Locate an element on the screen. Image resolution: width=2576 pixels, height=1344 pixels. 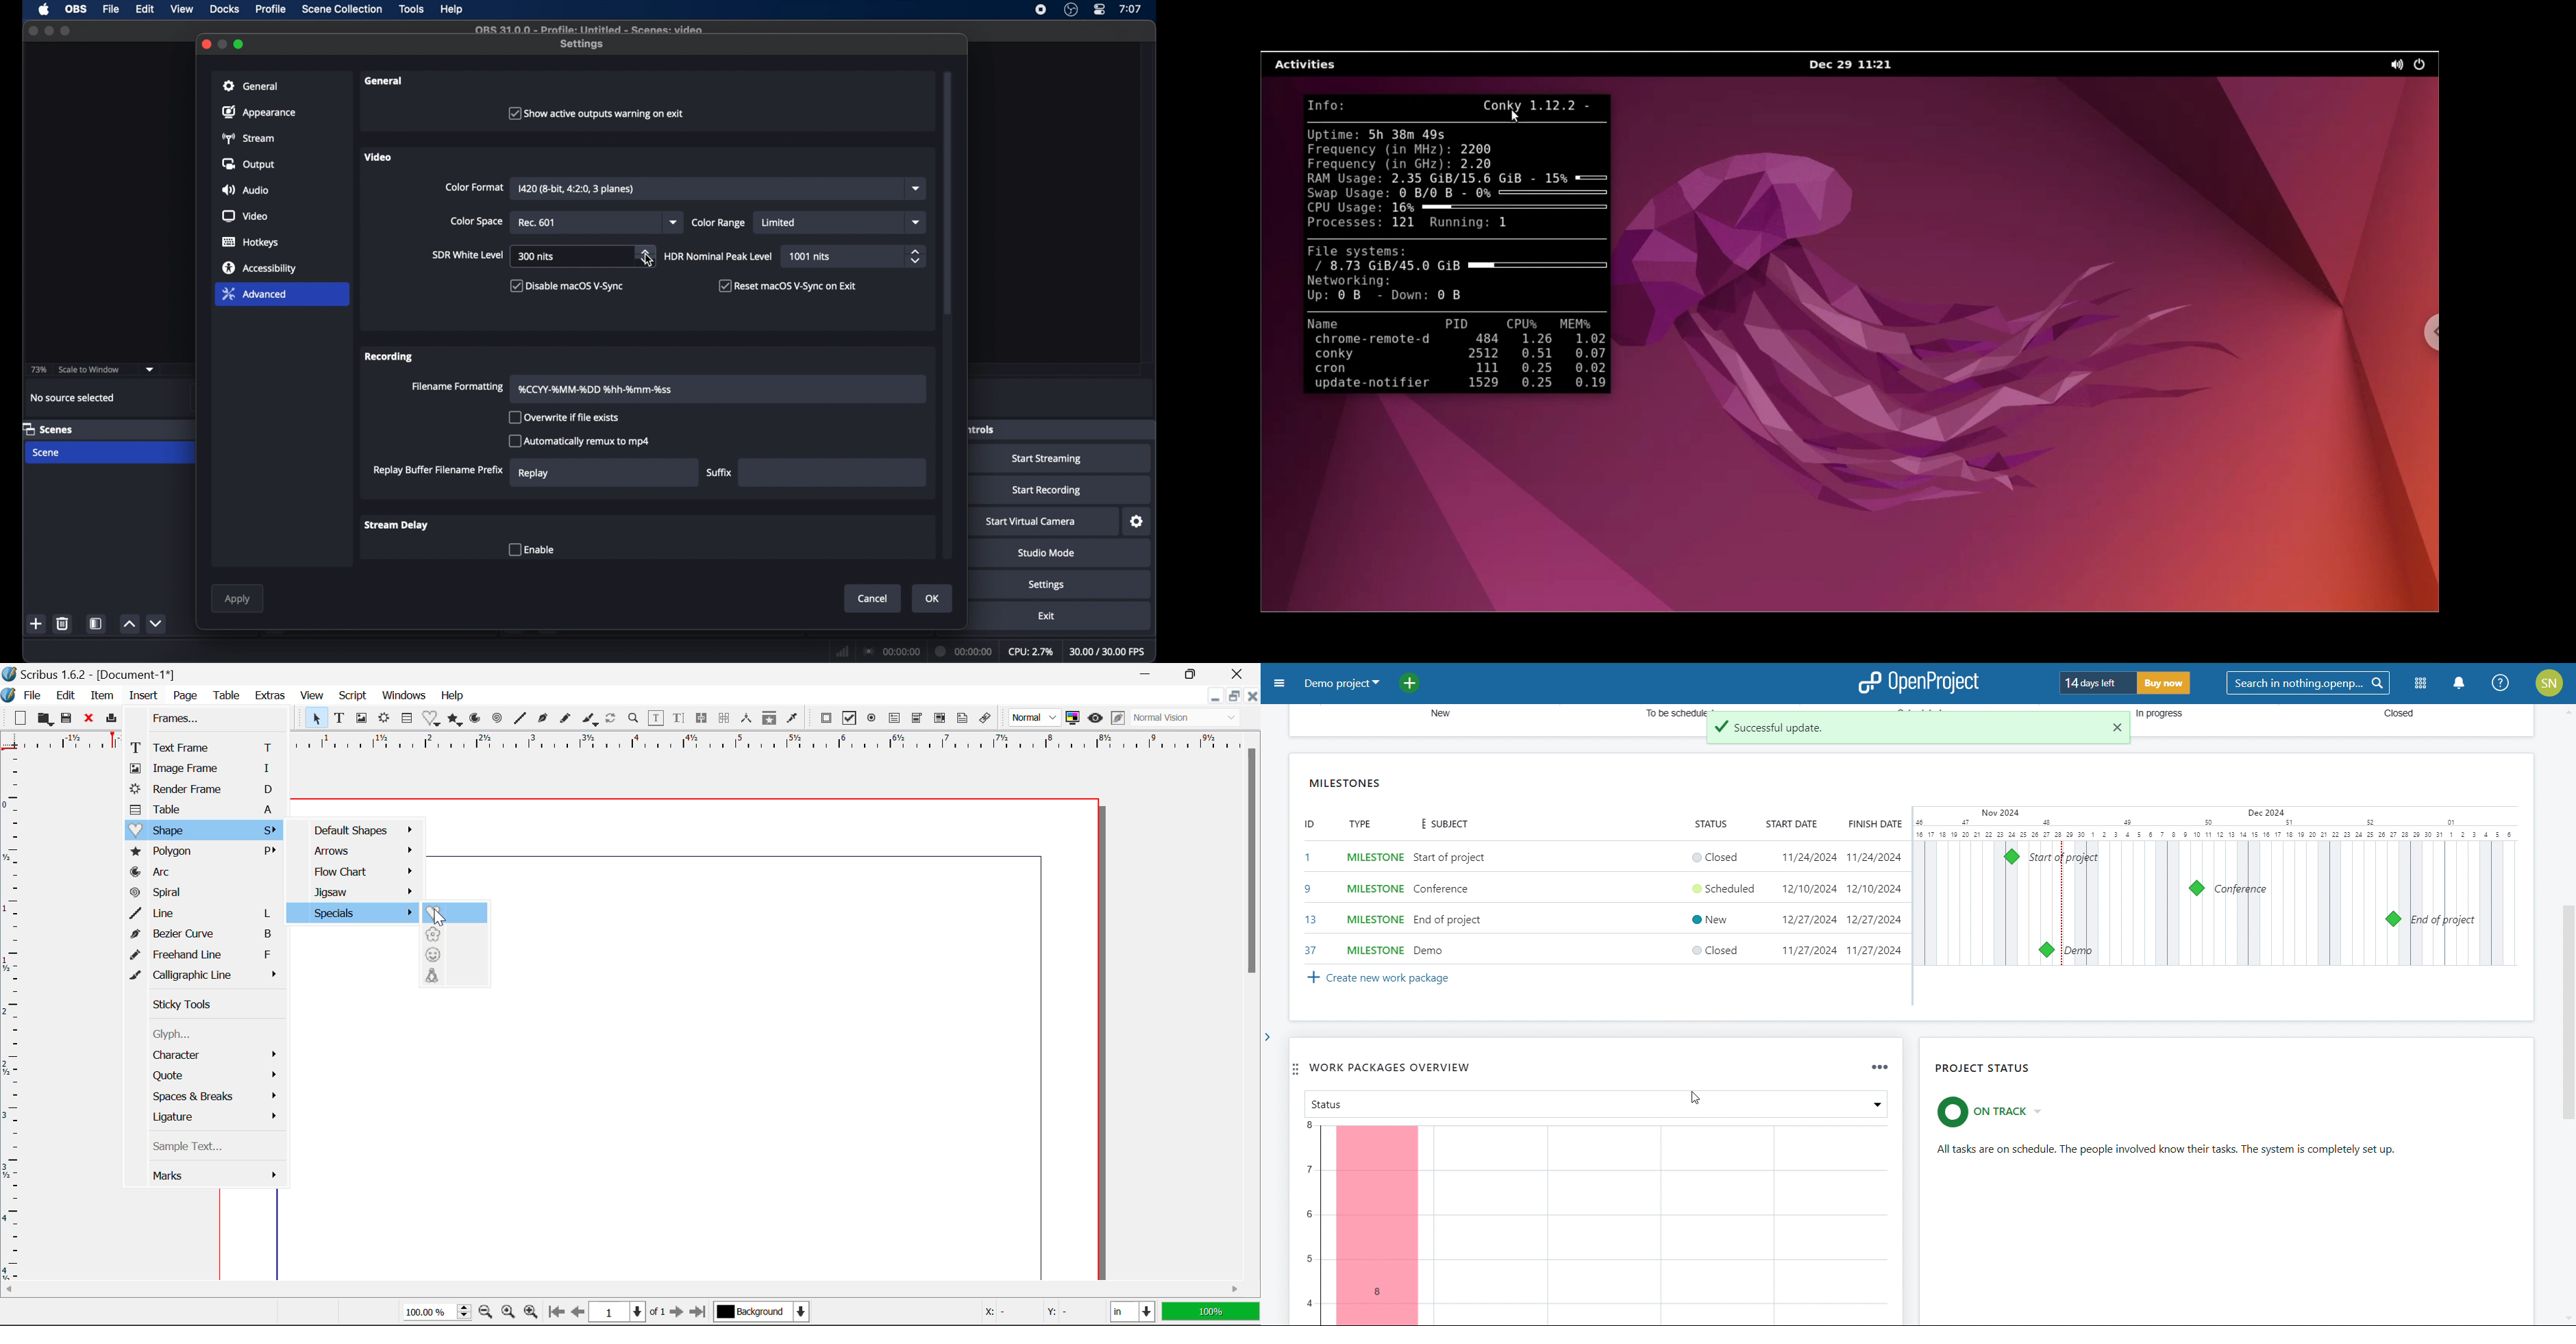
Link Annotation is located at coordinates (986, 719).